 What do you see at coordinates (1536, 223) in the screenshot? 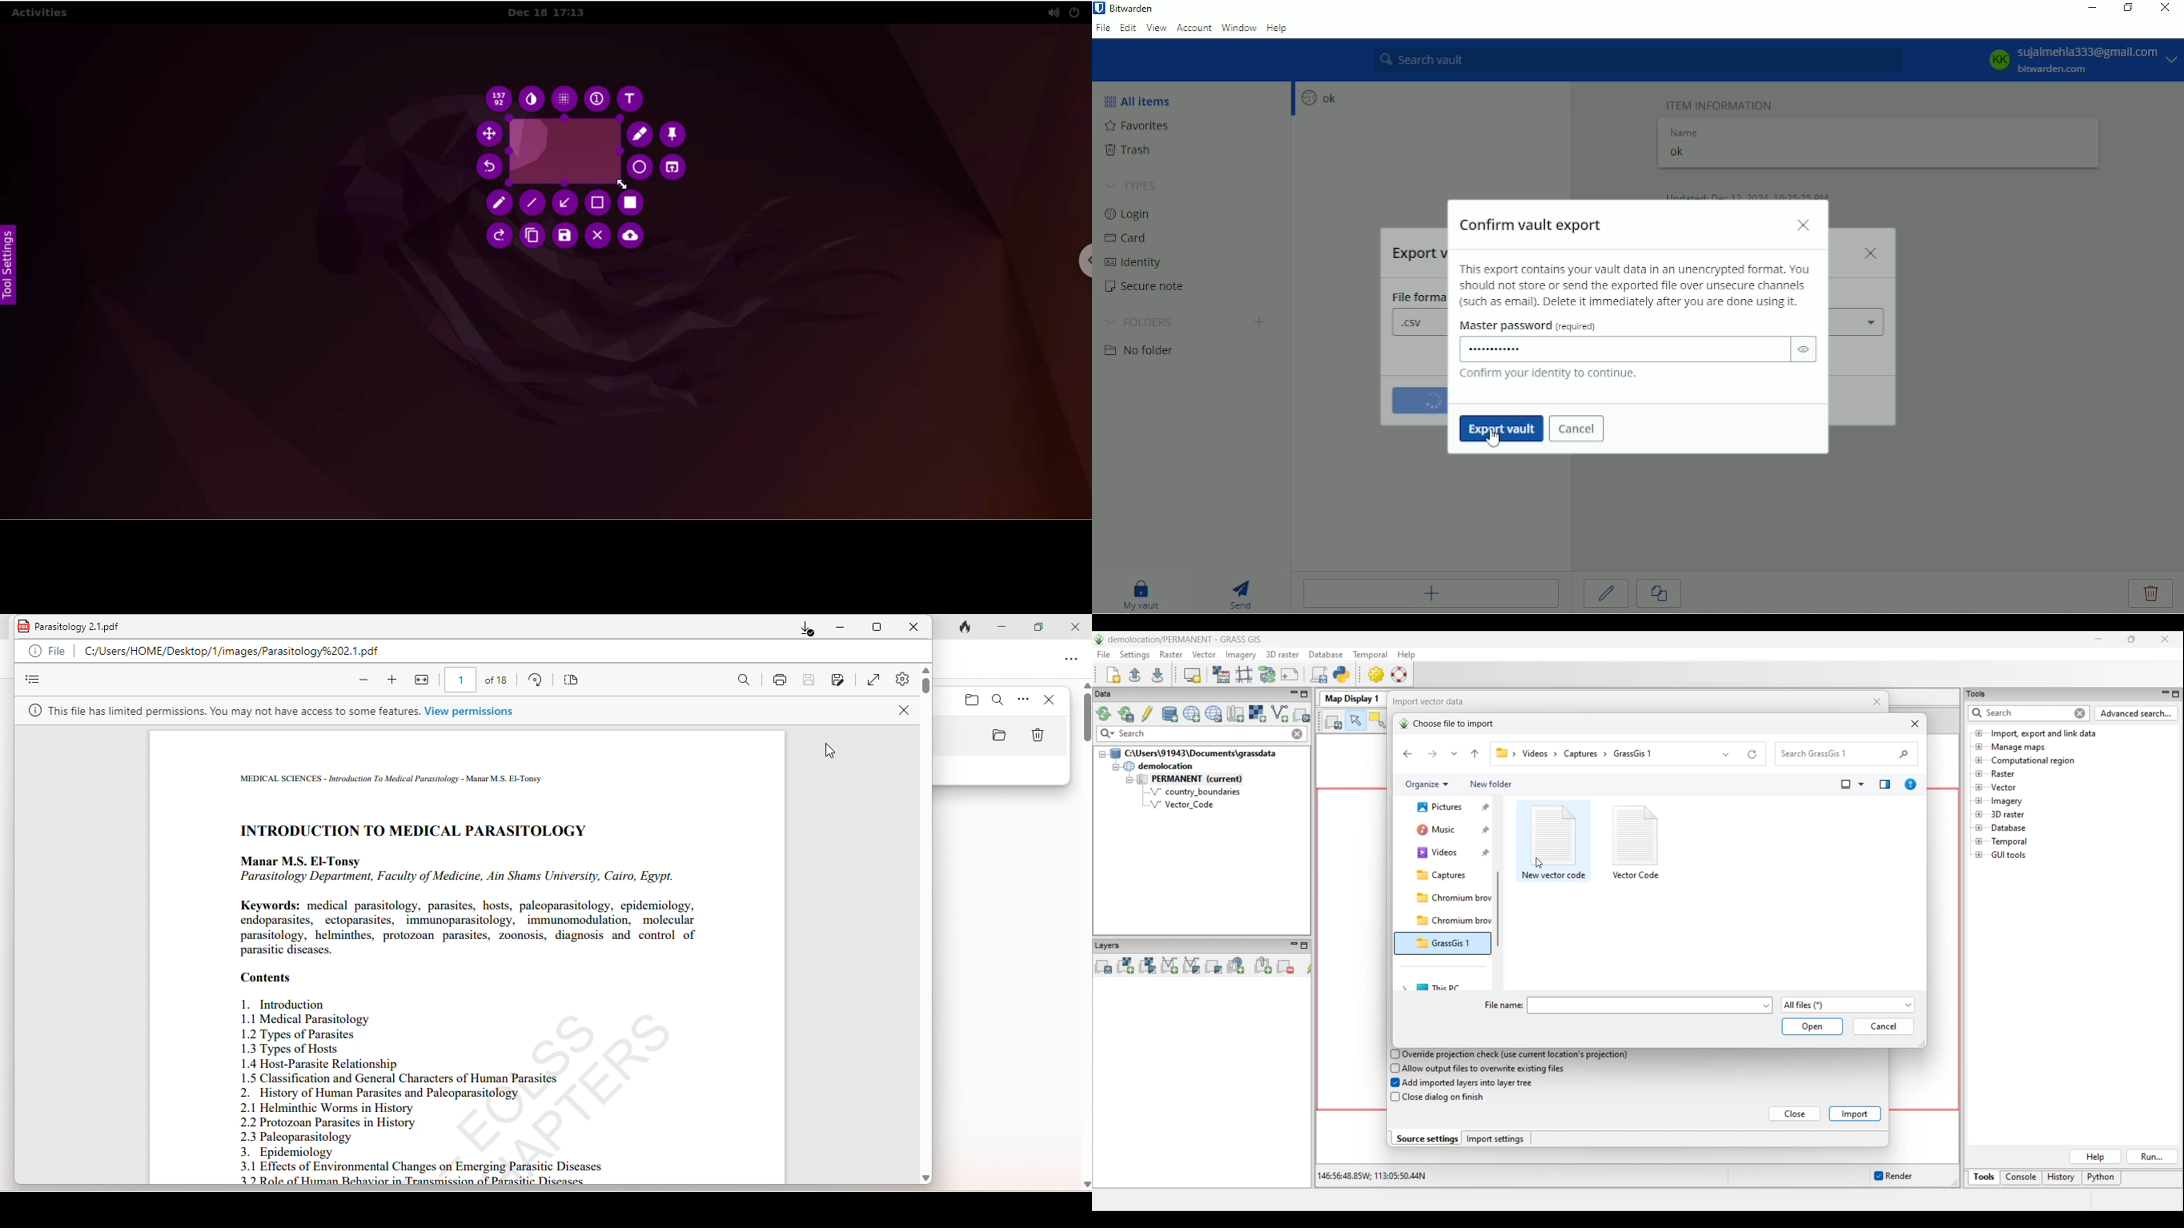
I see `Confirm vault export` at bounding box center [1536, 223].